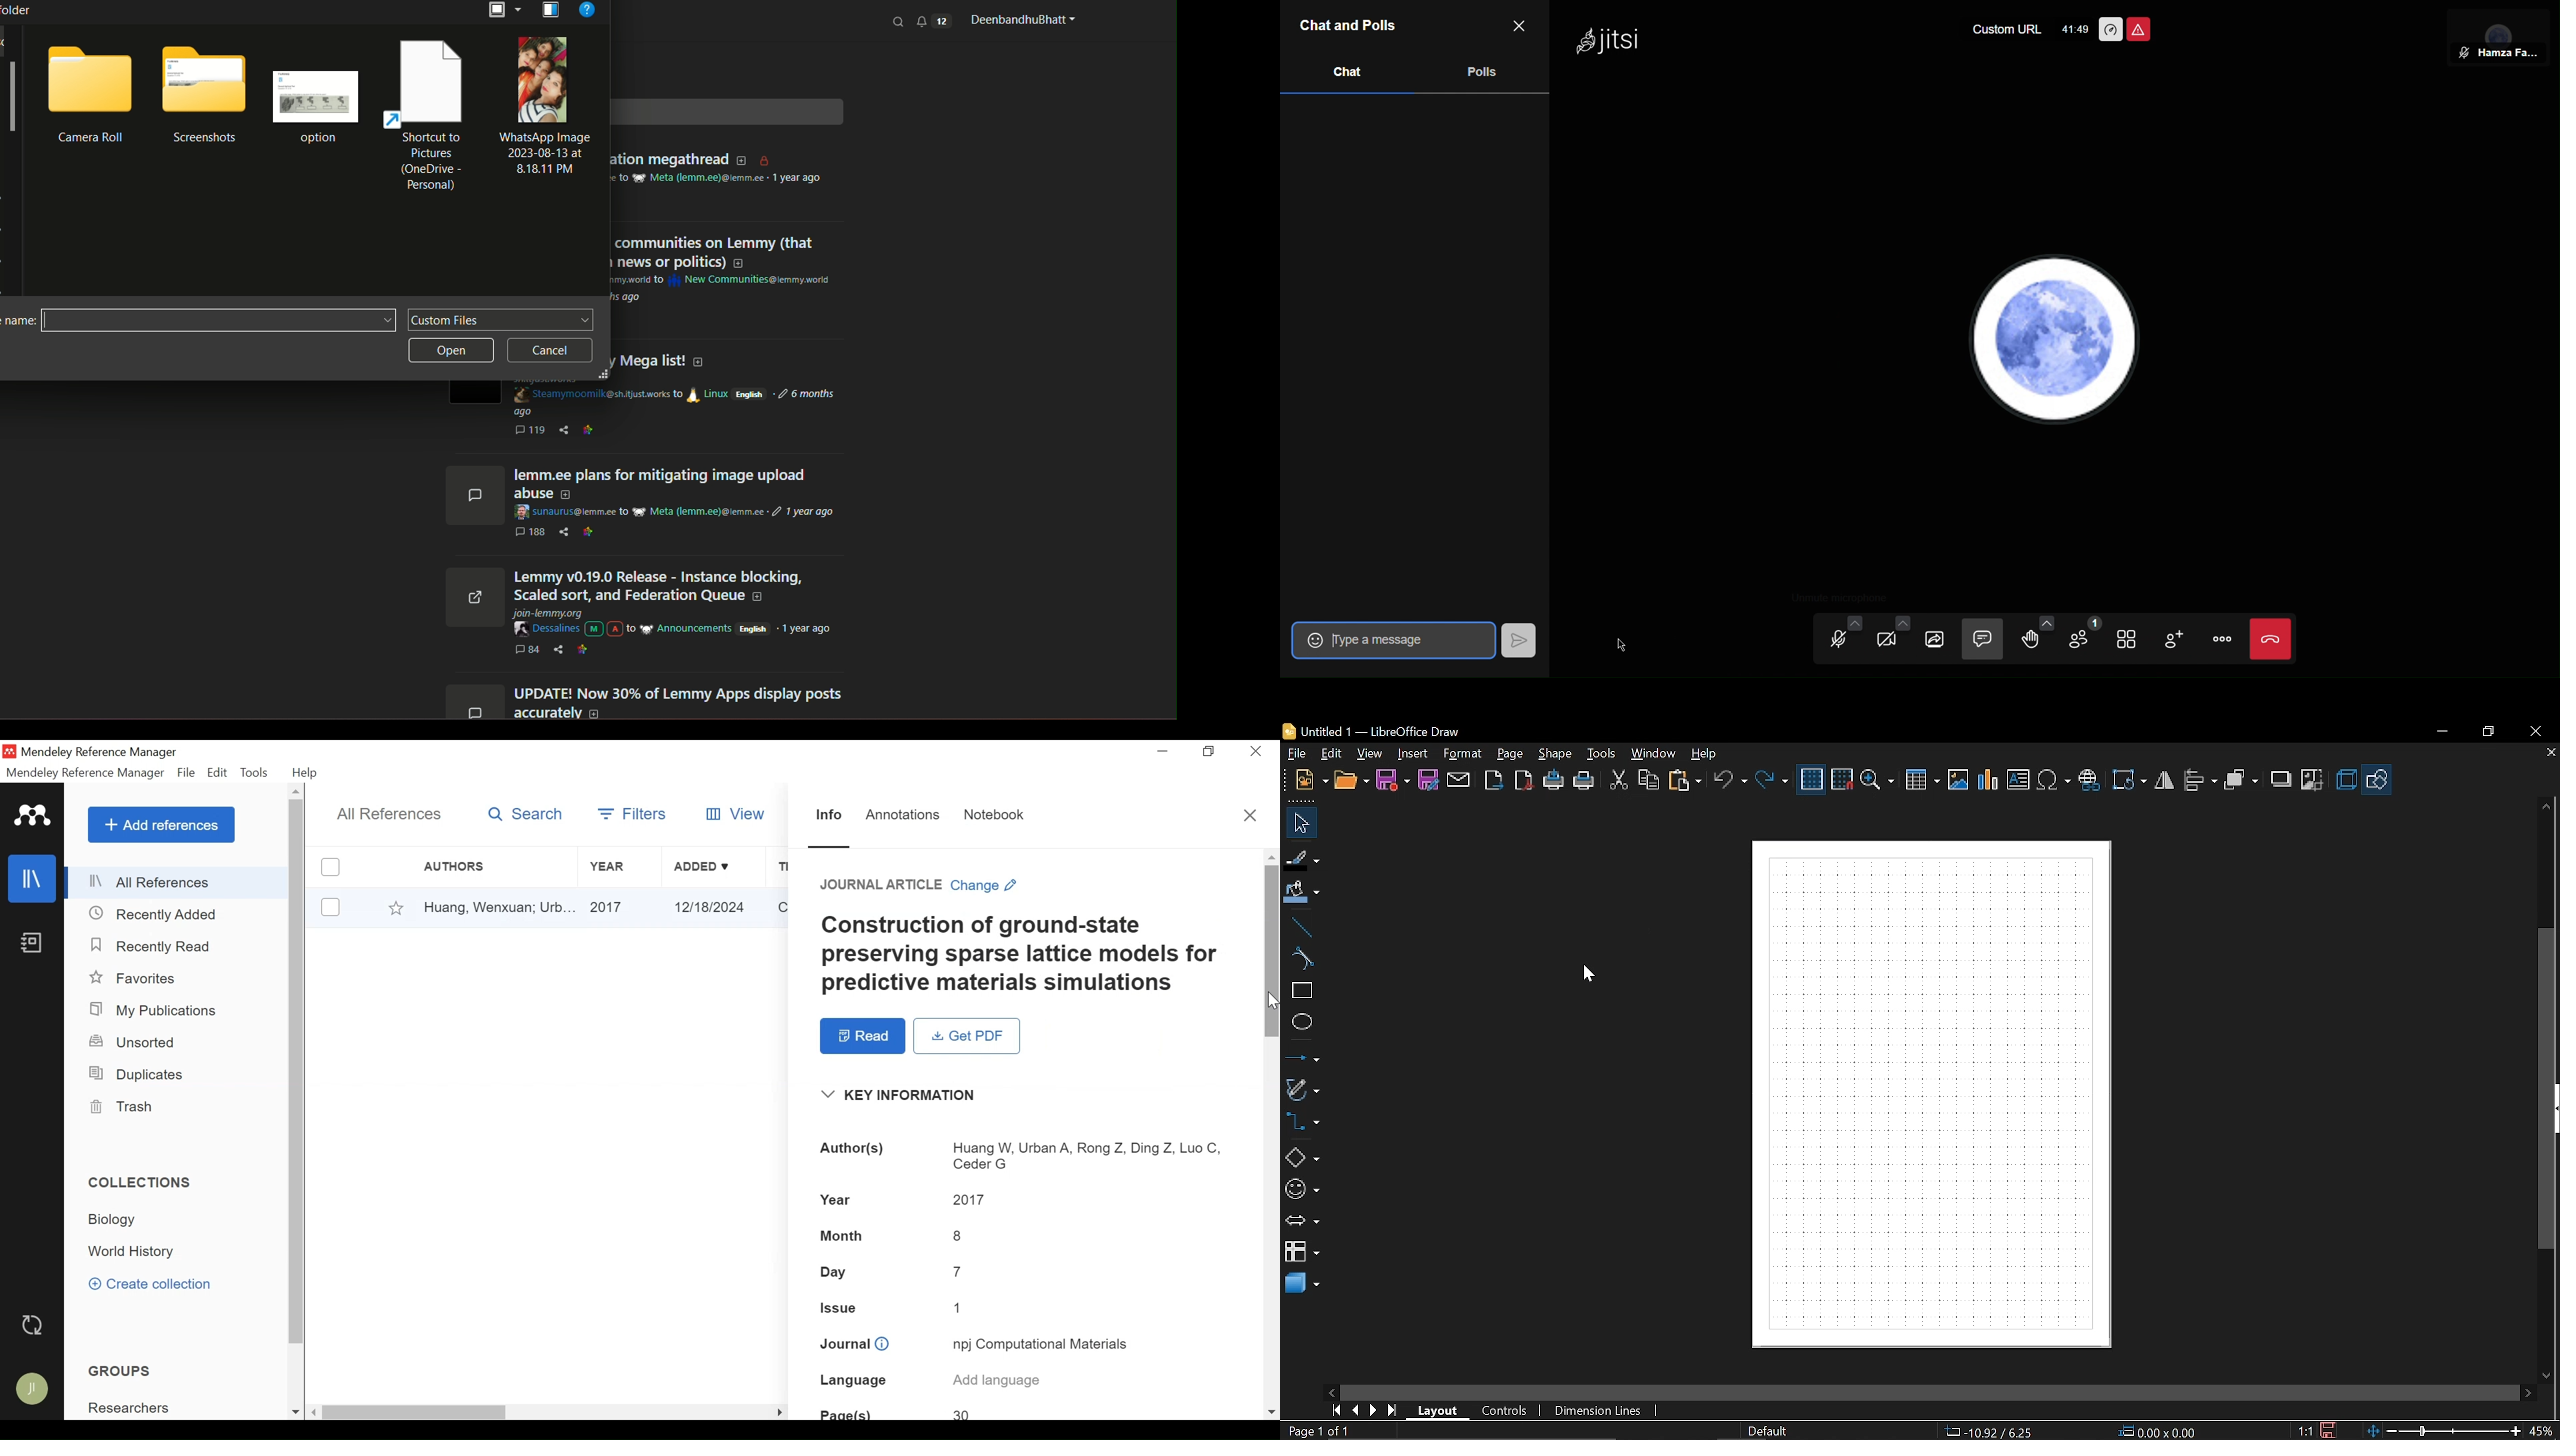  I want to click on 1, so click(959, 1307).